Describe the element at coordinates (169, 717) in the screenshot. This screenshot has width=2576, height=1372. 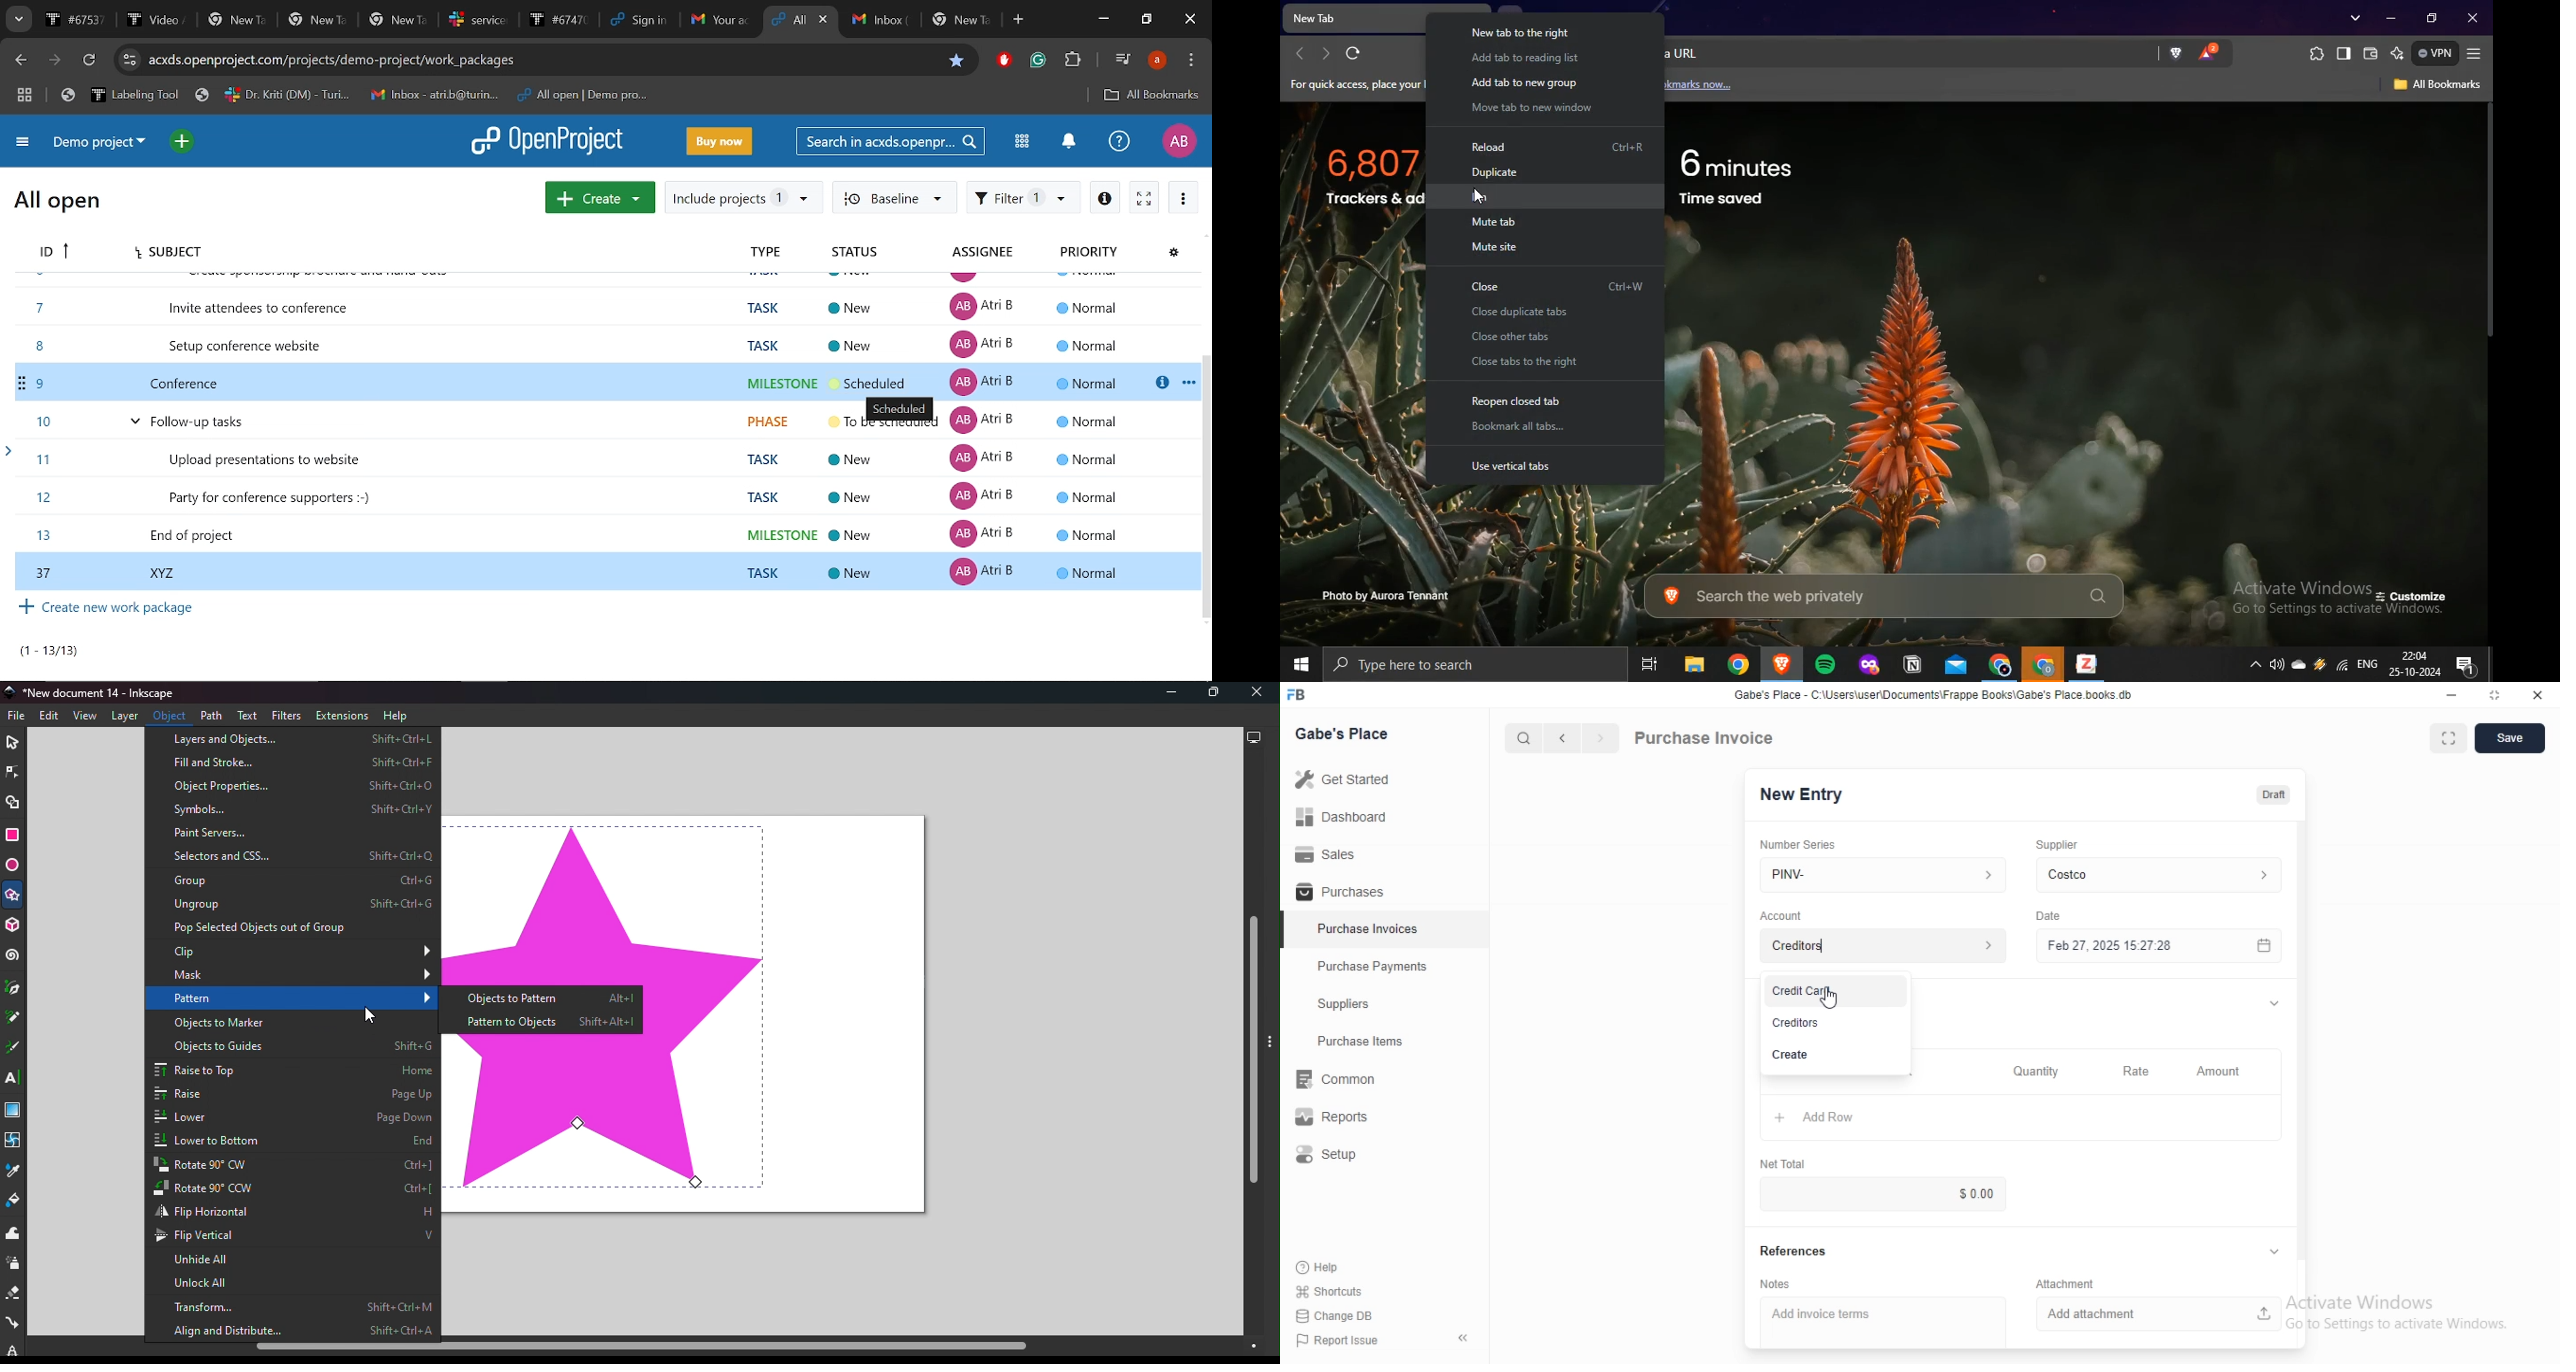
I see `Object` at that location.